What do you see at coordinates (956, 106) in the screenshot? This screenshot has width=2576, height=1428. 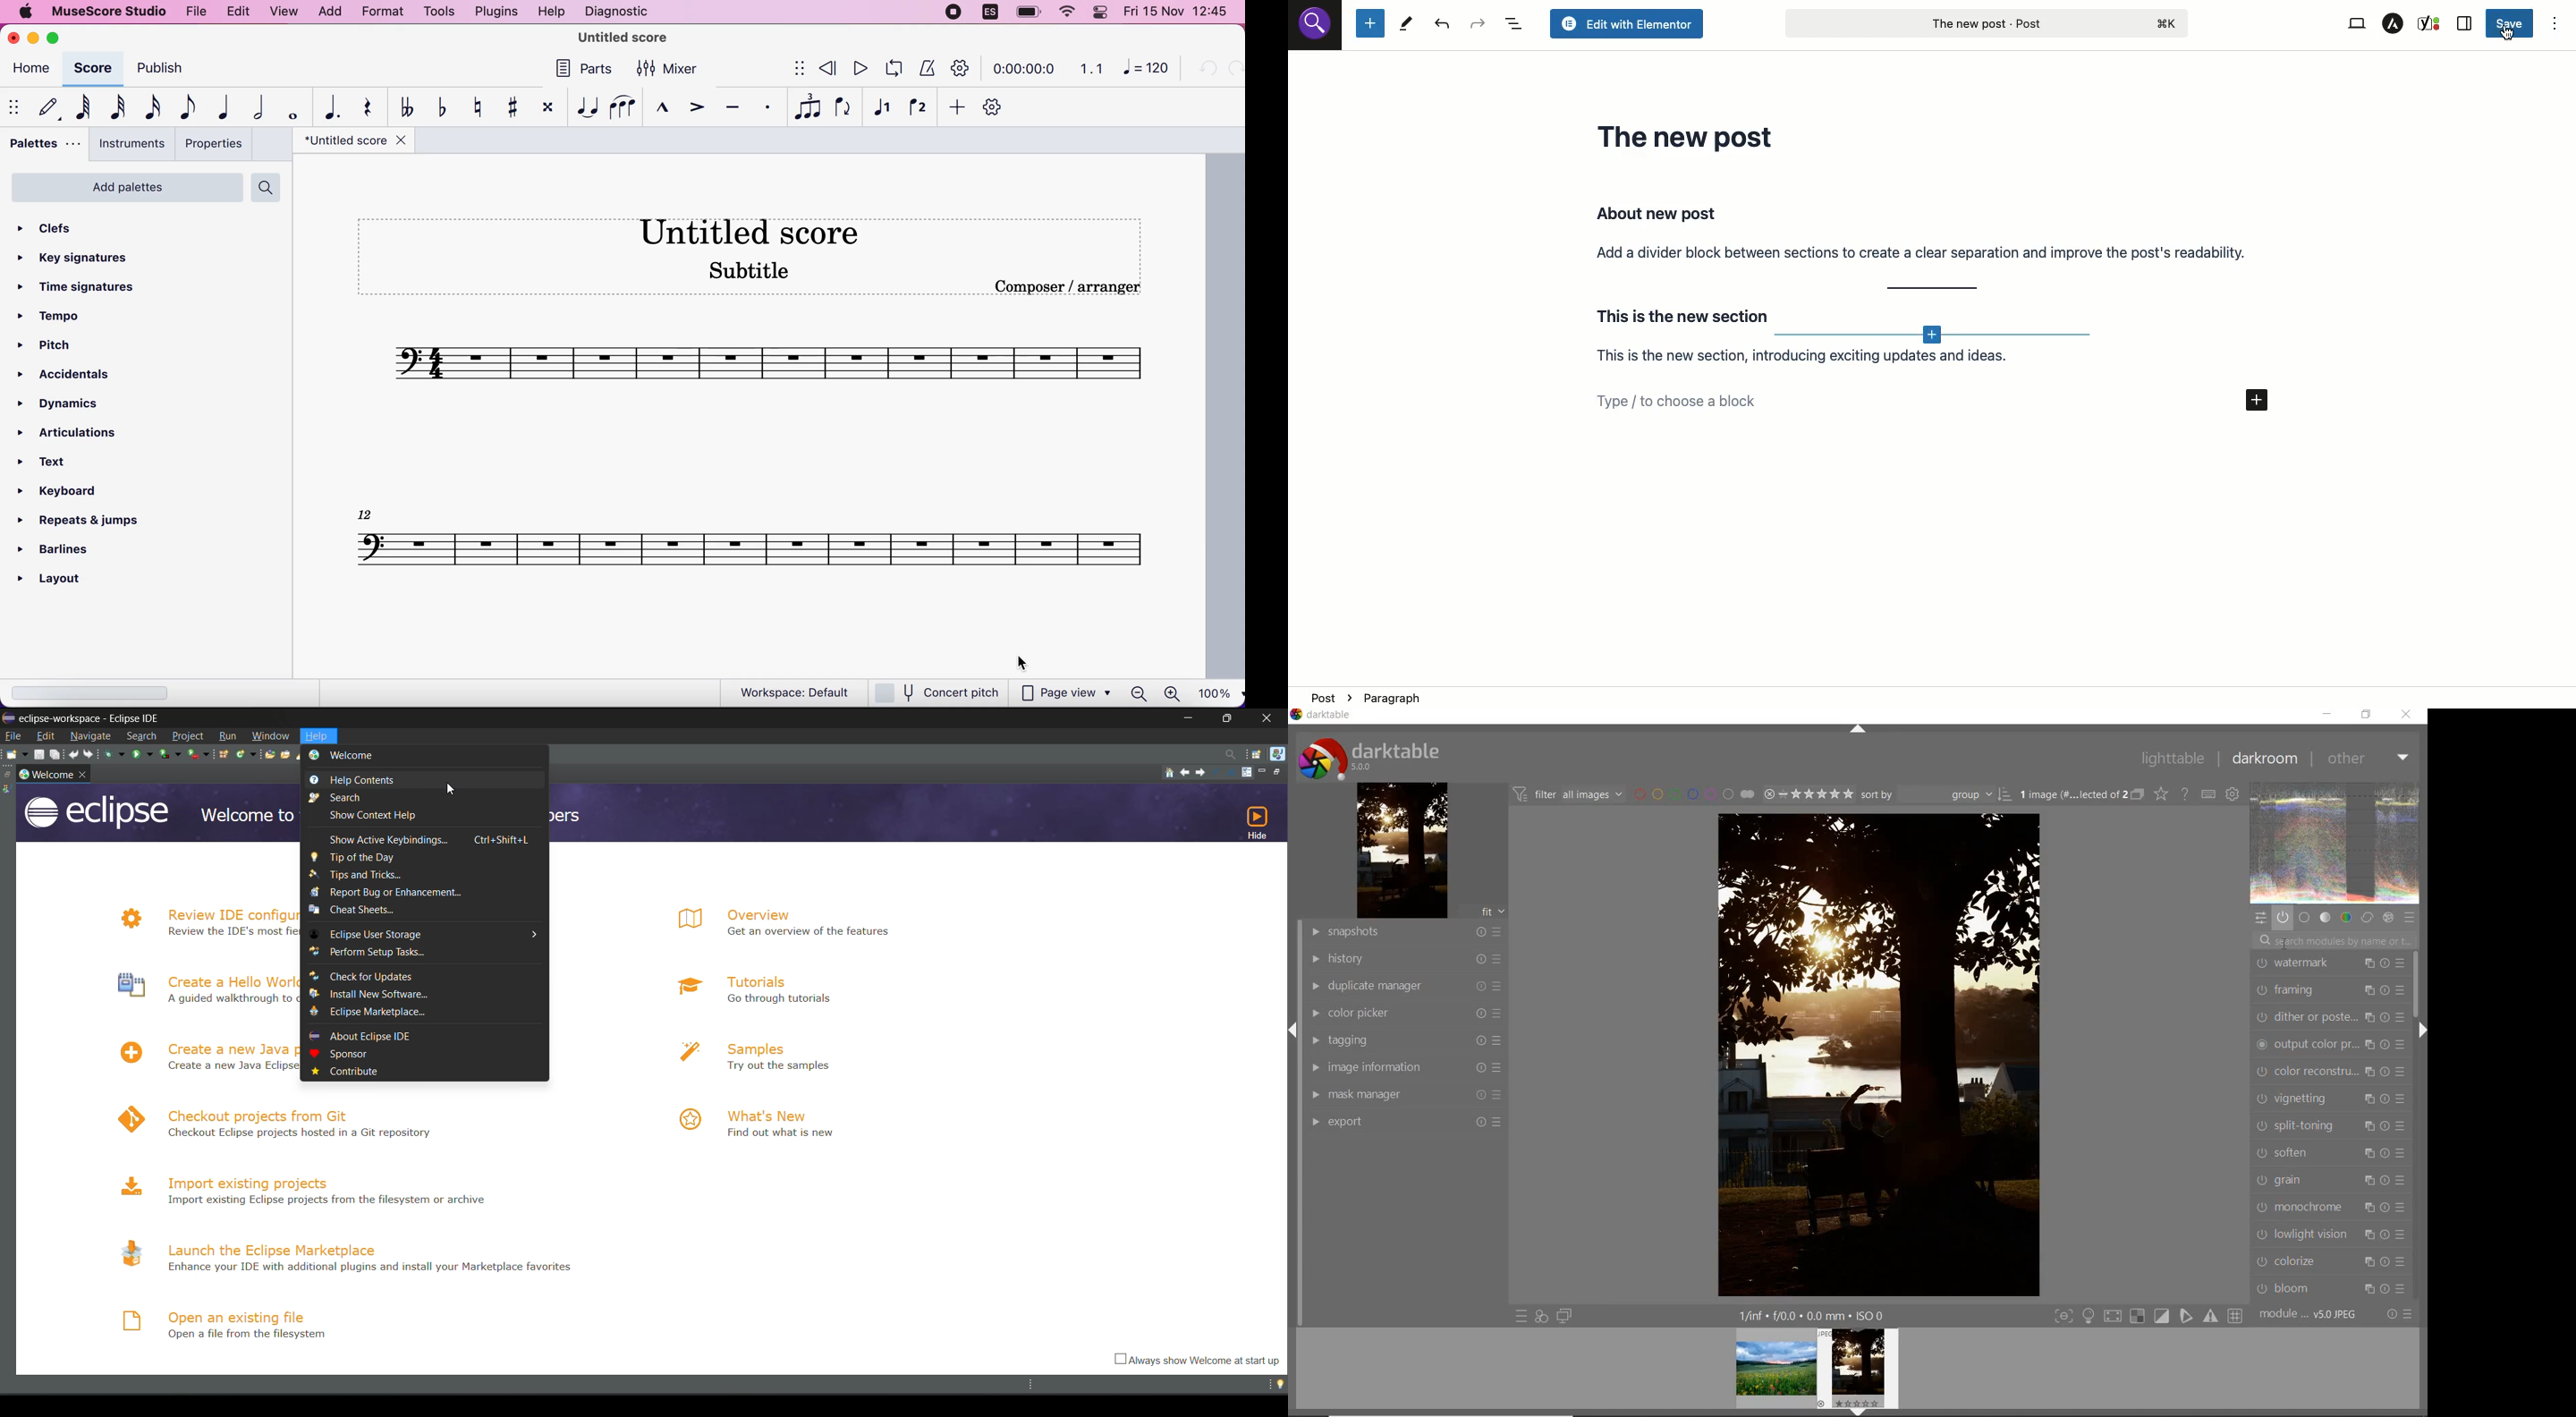 I see `add` at bounding box center [956, 106].